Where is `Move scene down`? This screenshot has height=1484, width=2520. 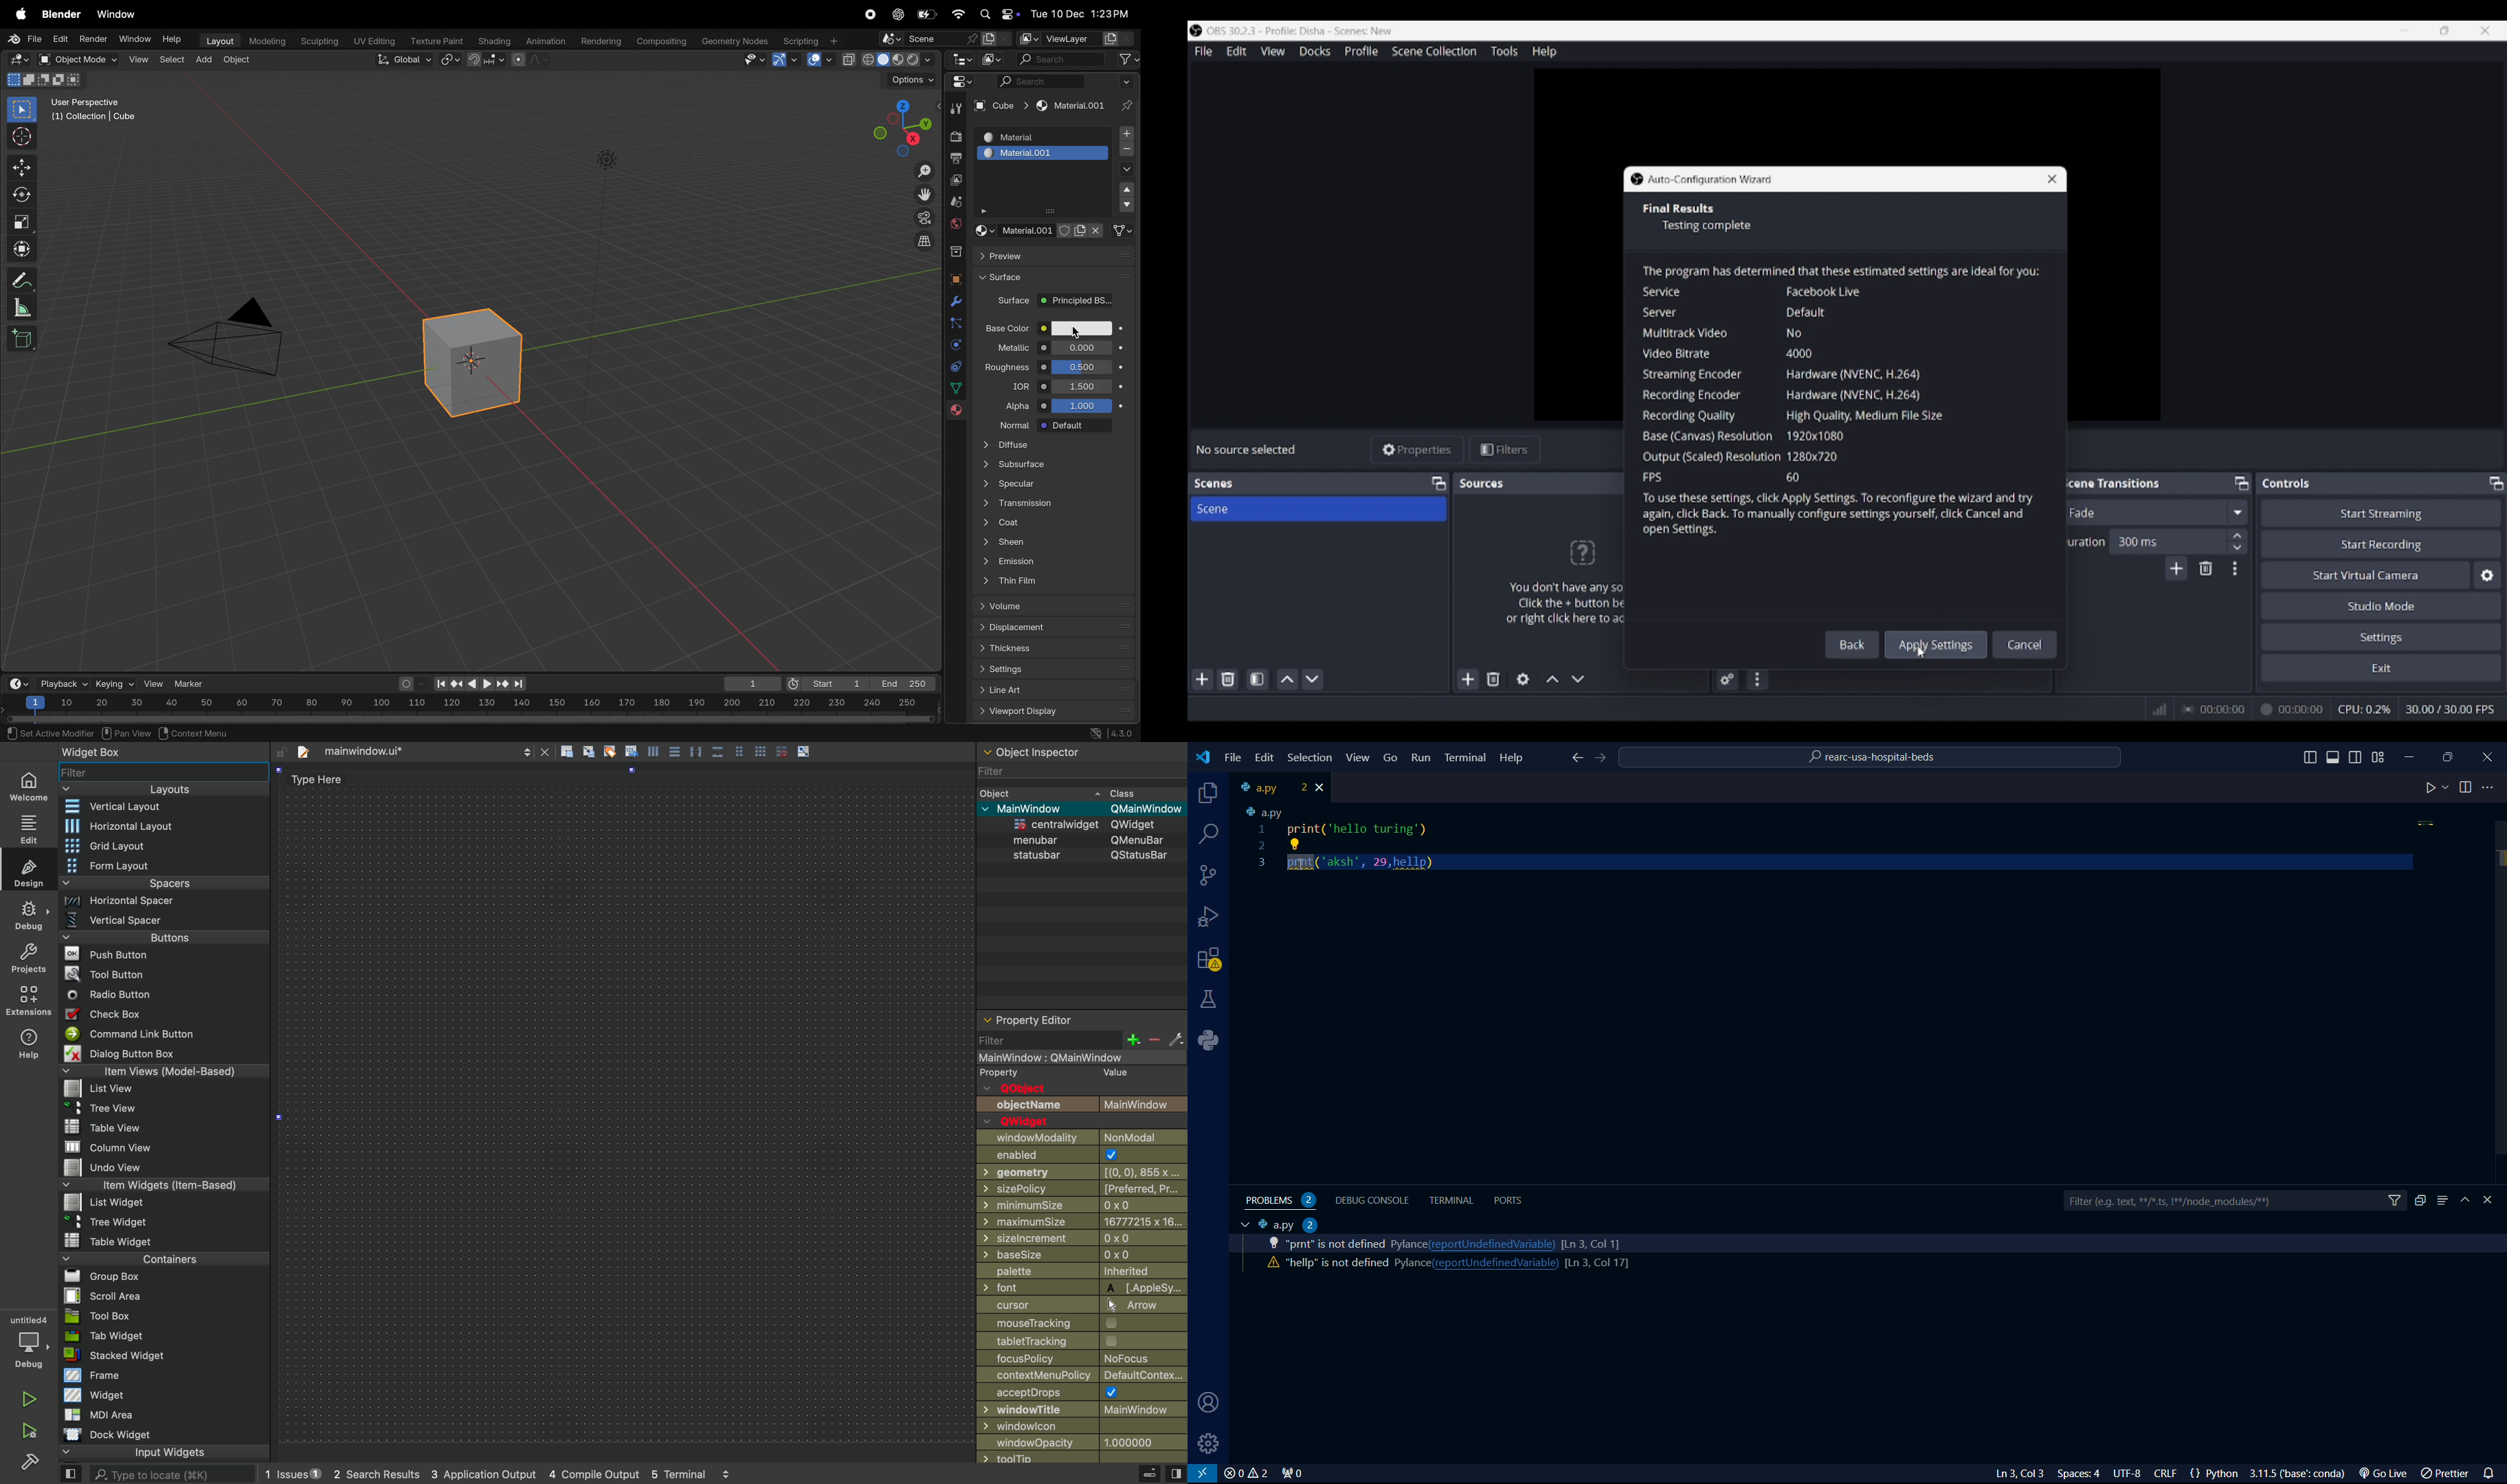
Move scene down is located at coordinates (1312, 679).